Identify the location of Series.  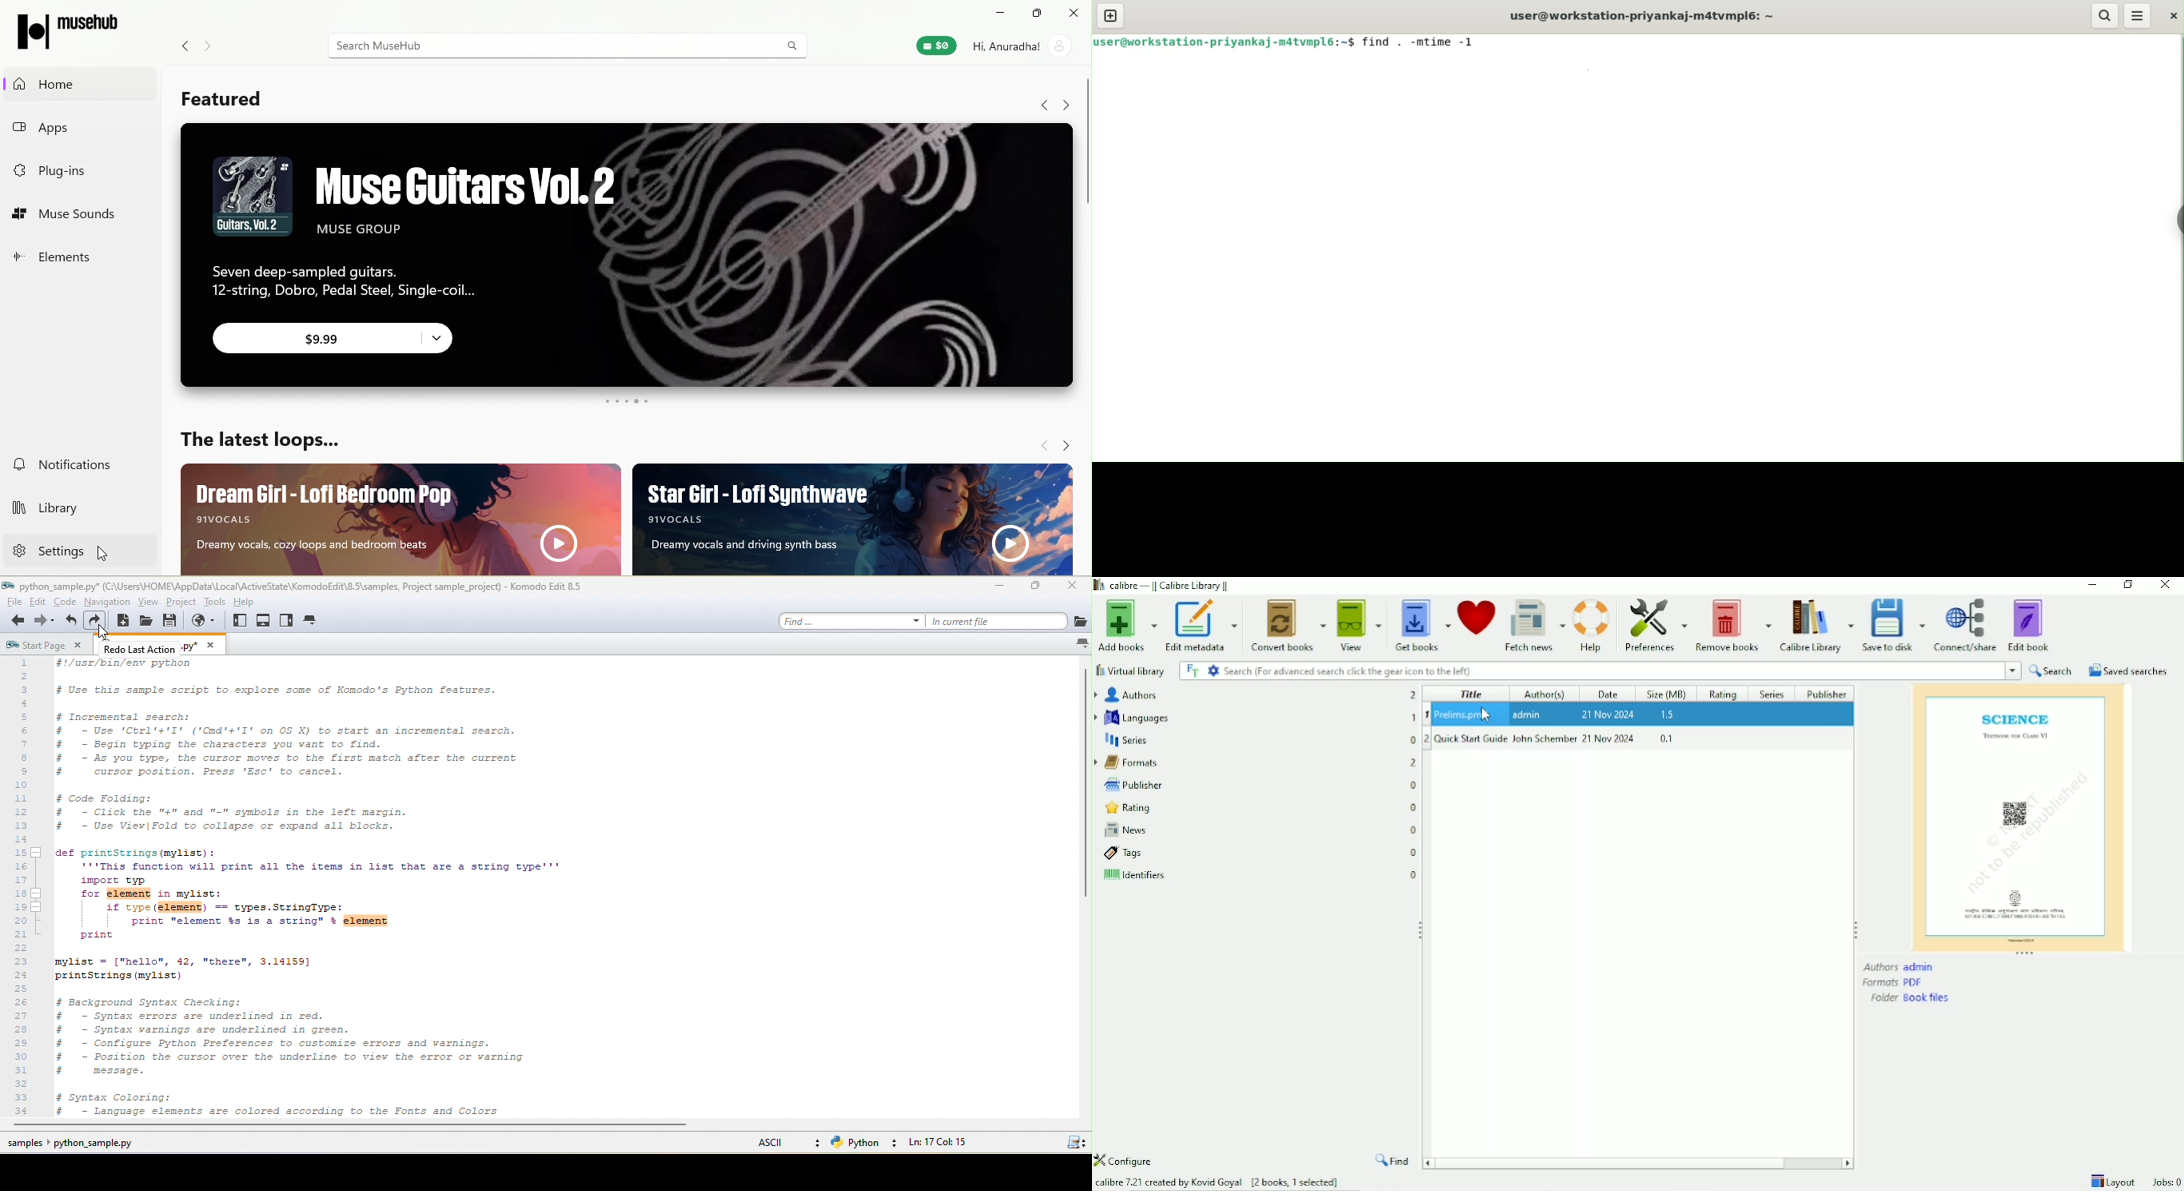
(1773, 693).